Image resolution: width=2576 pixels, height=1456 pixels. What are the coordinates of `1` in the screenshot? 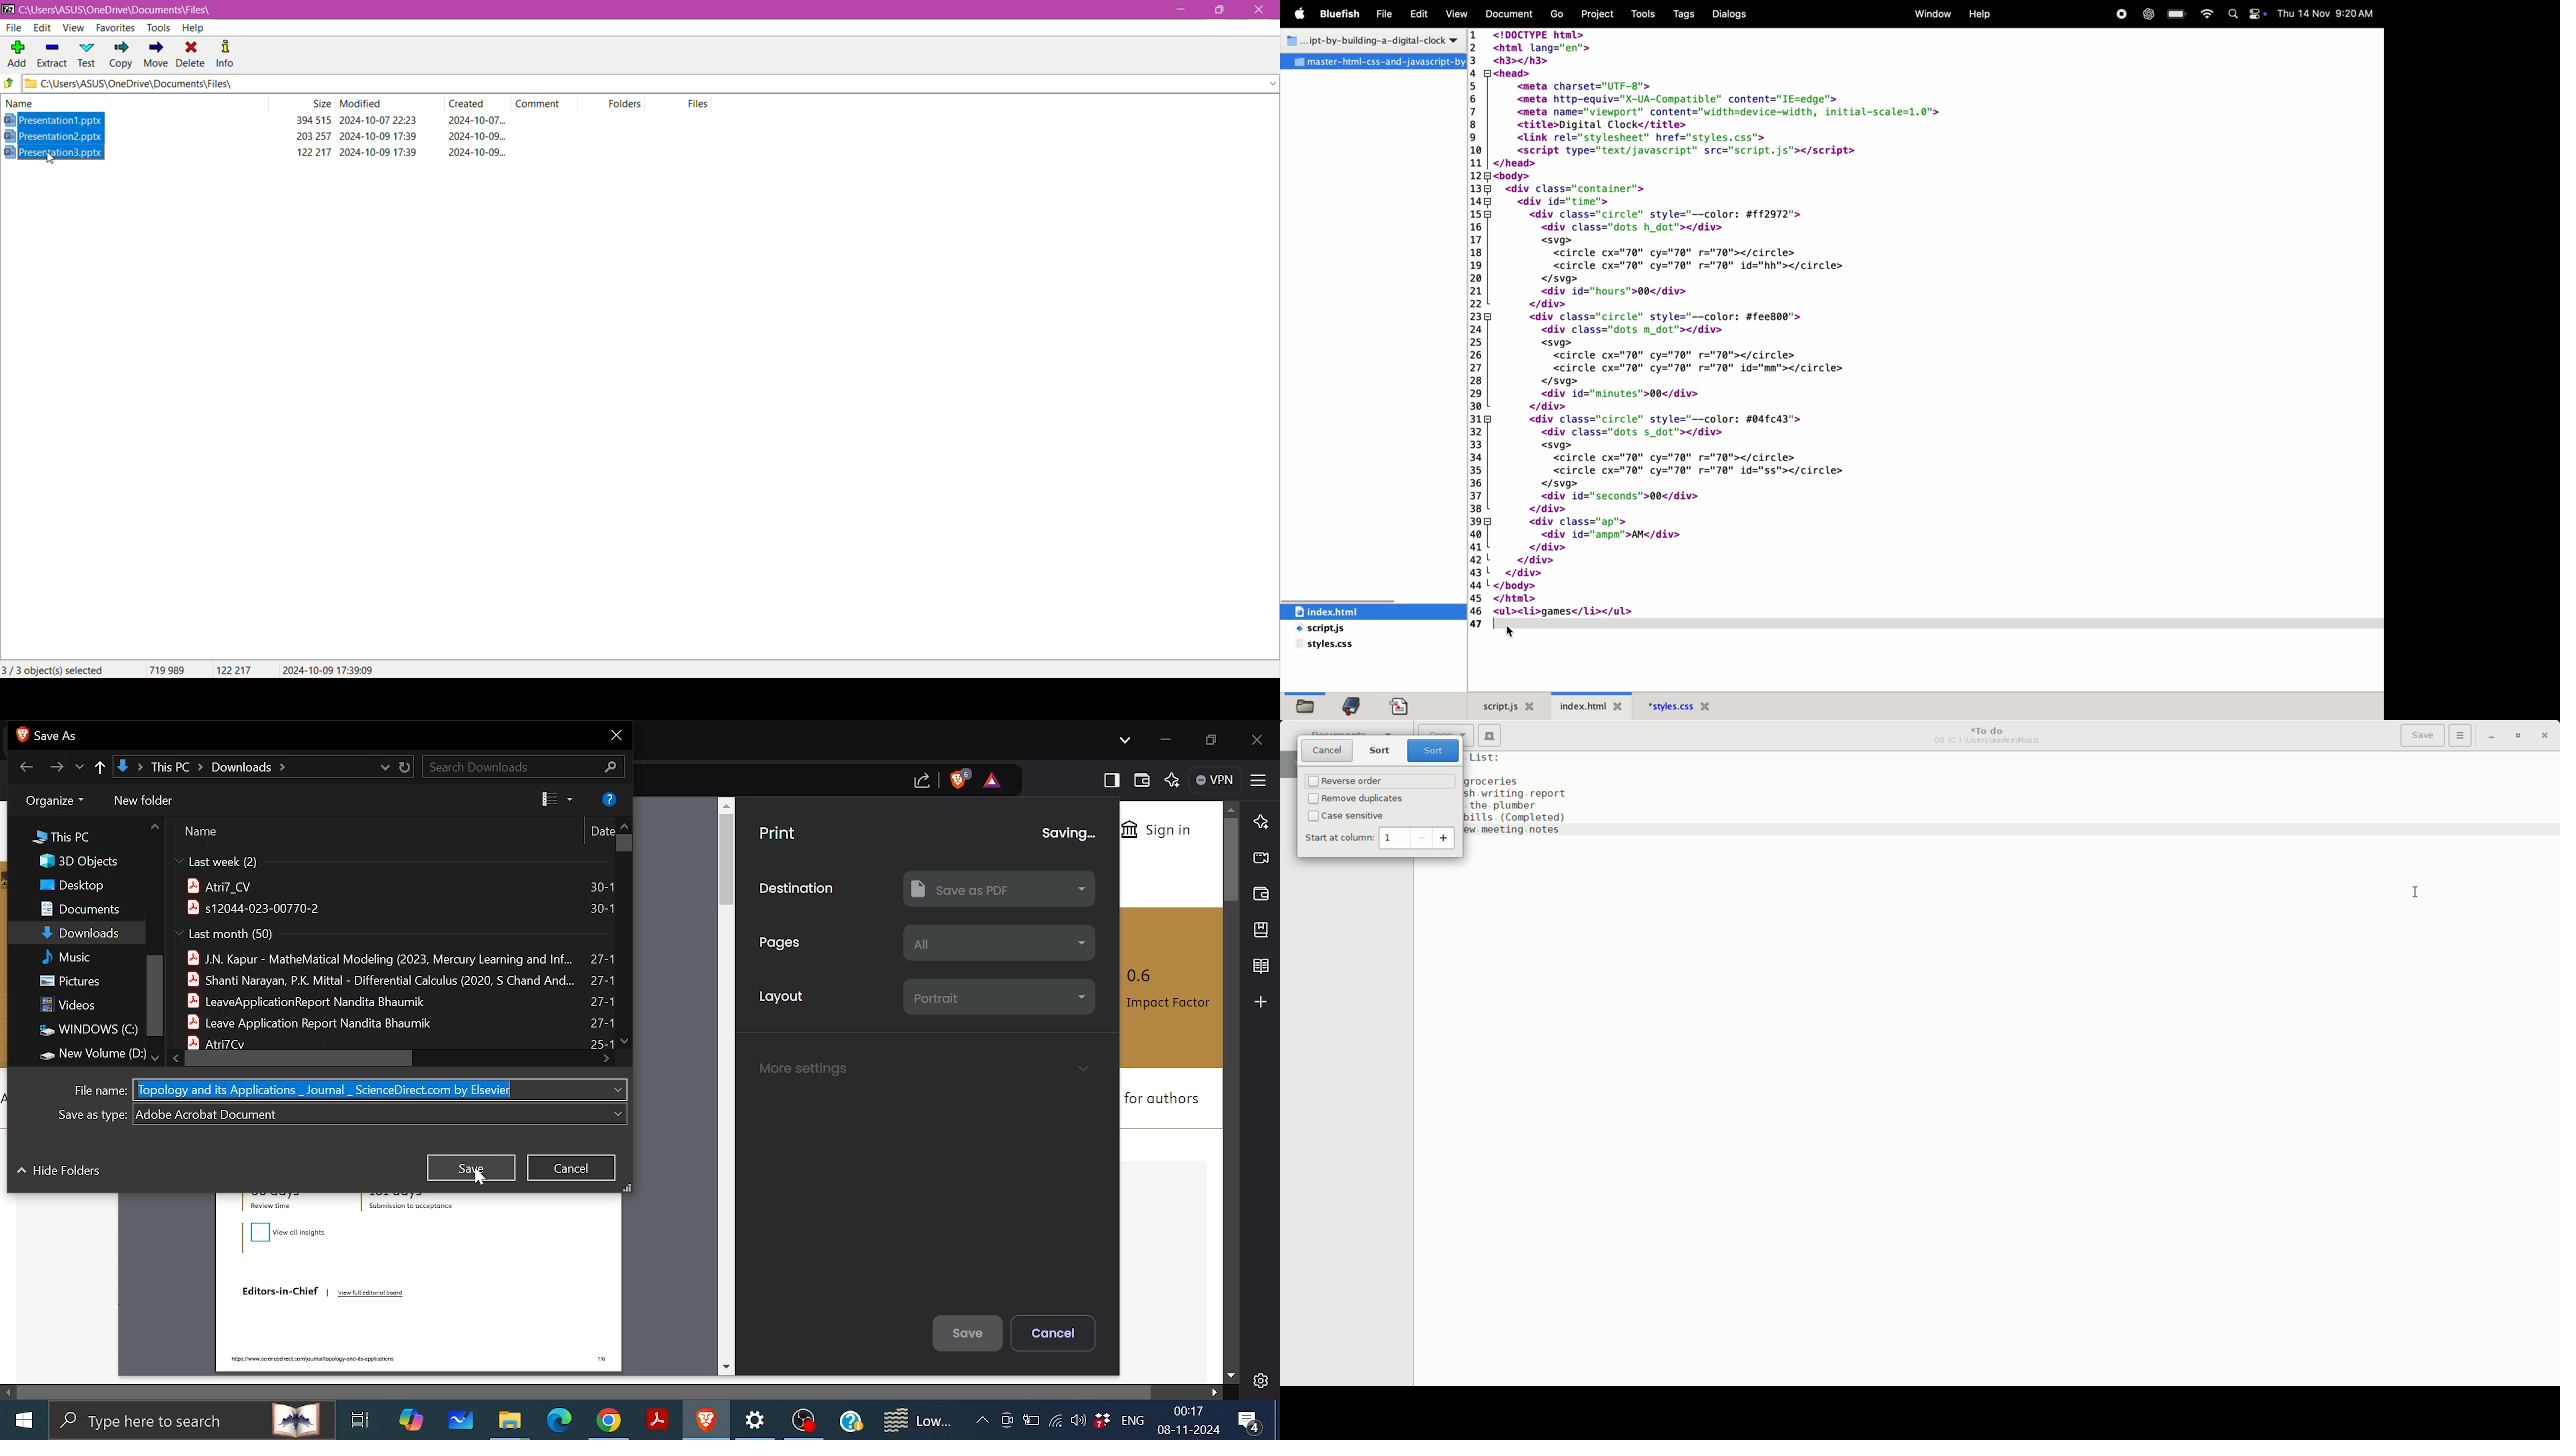 It's located at (1391, 838).